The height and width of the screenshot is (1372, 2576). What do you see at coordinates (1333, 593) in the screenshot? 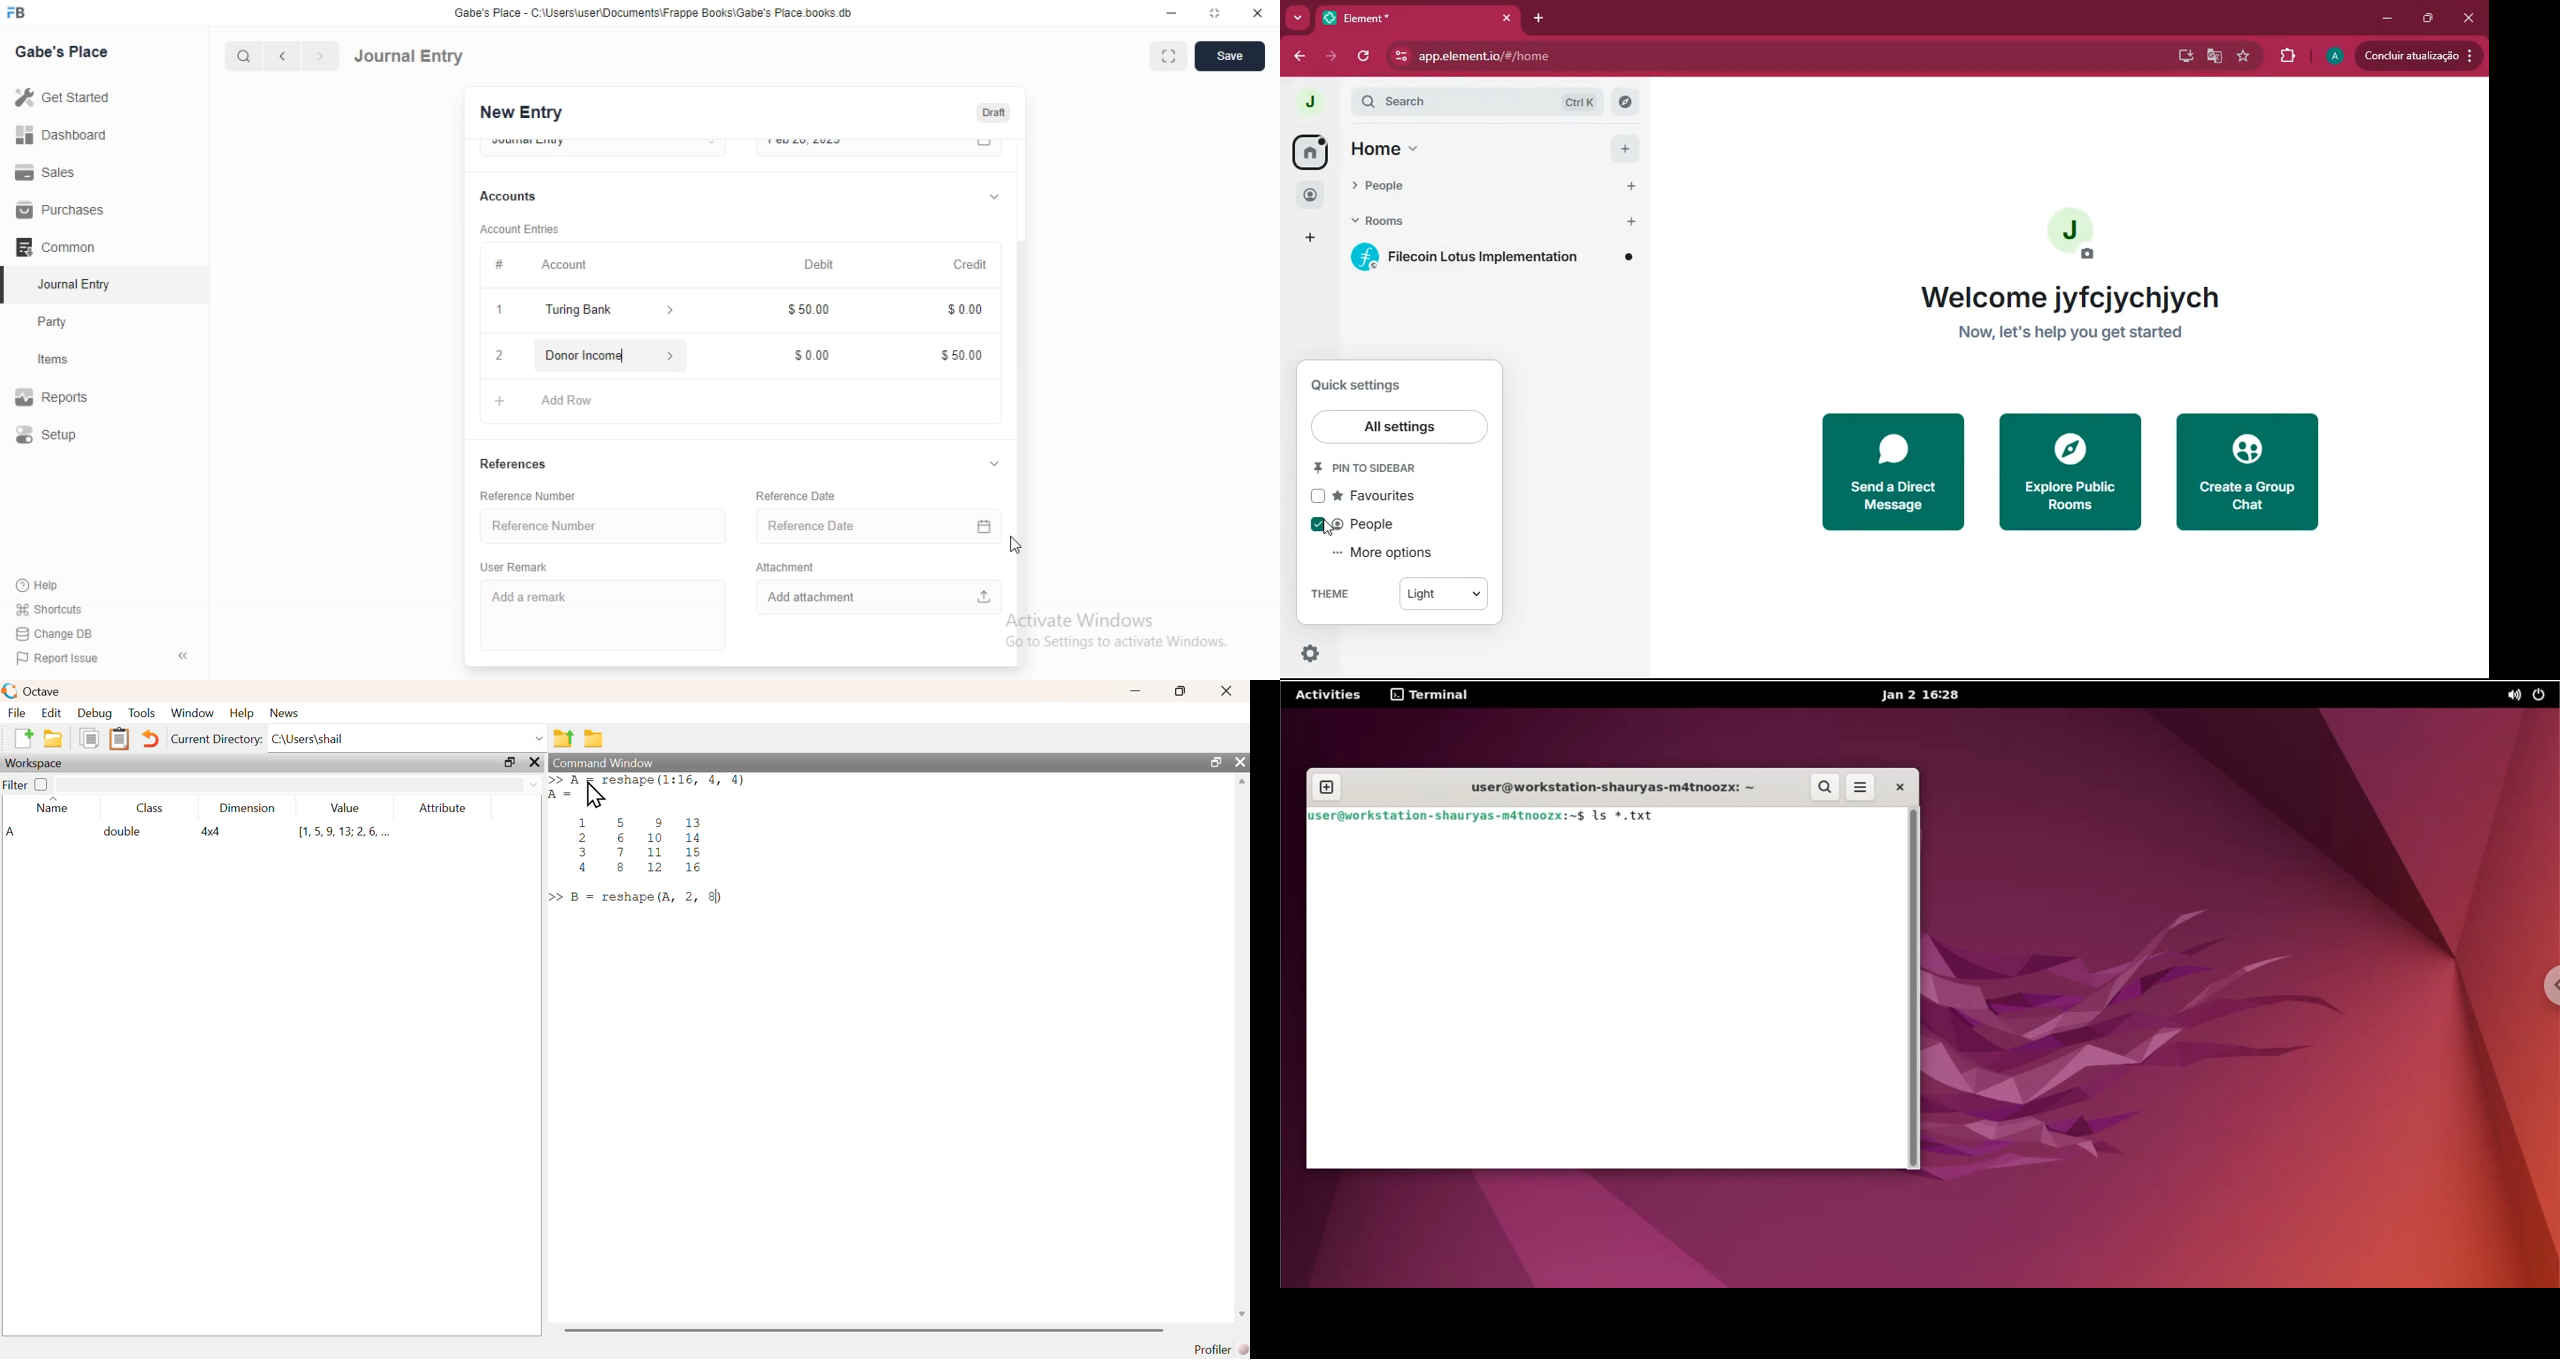
I see `theme` at bounding box center [1333, 593].